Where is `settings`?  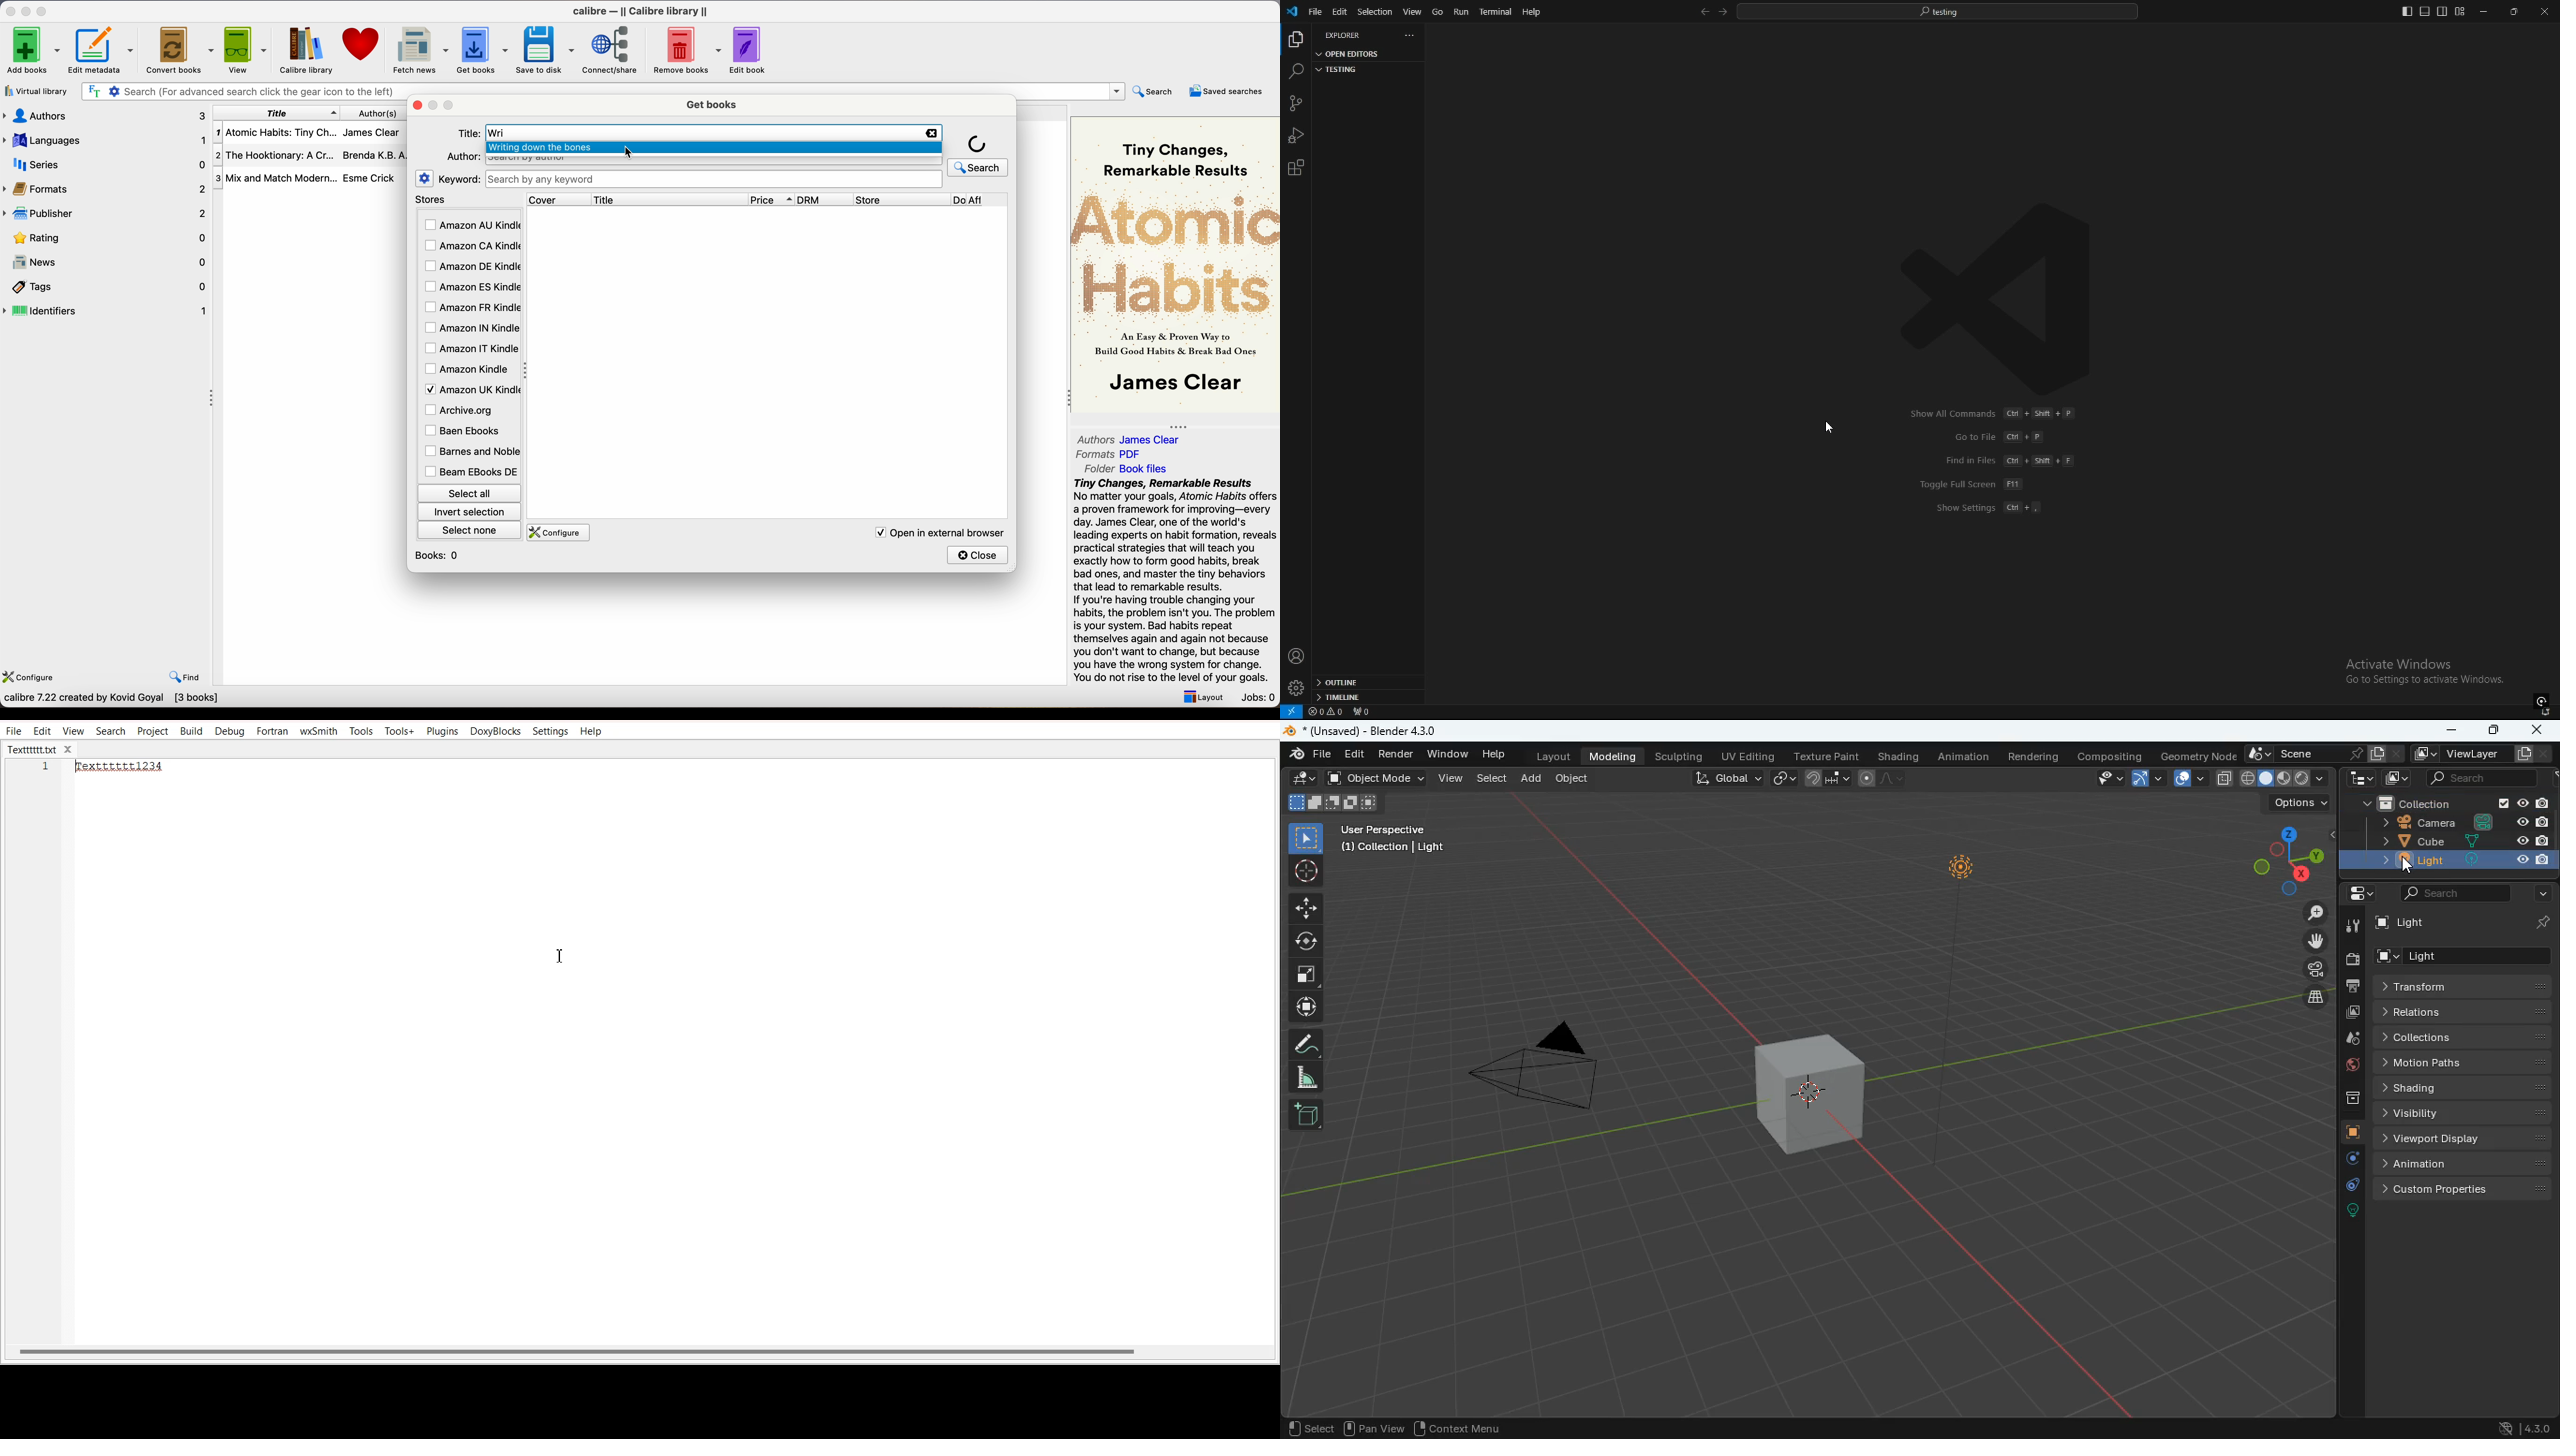 settings is located at coordinates (1295, 688).